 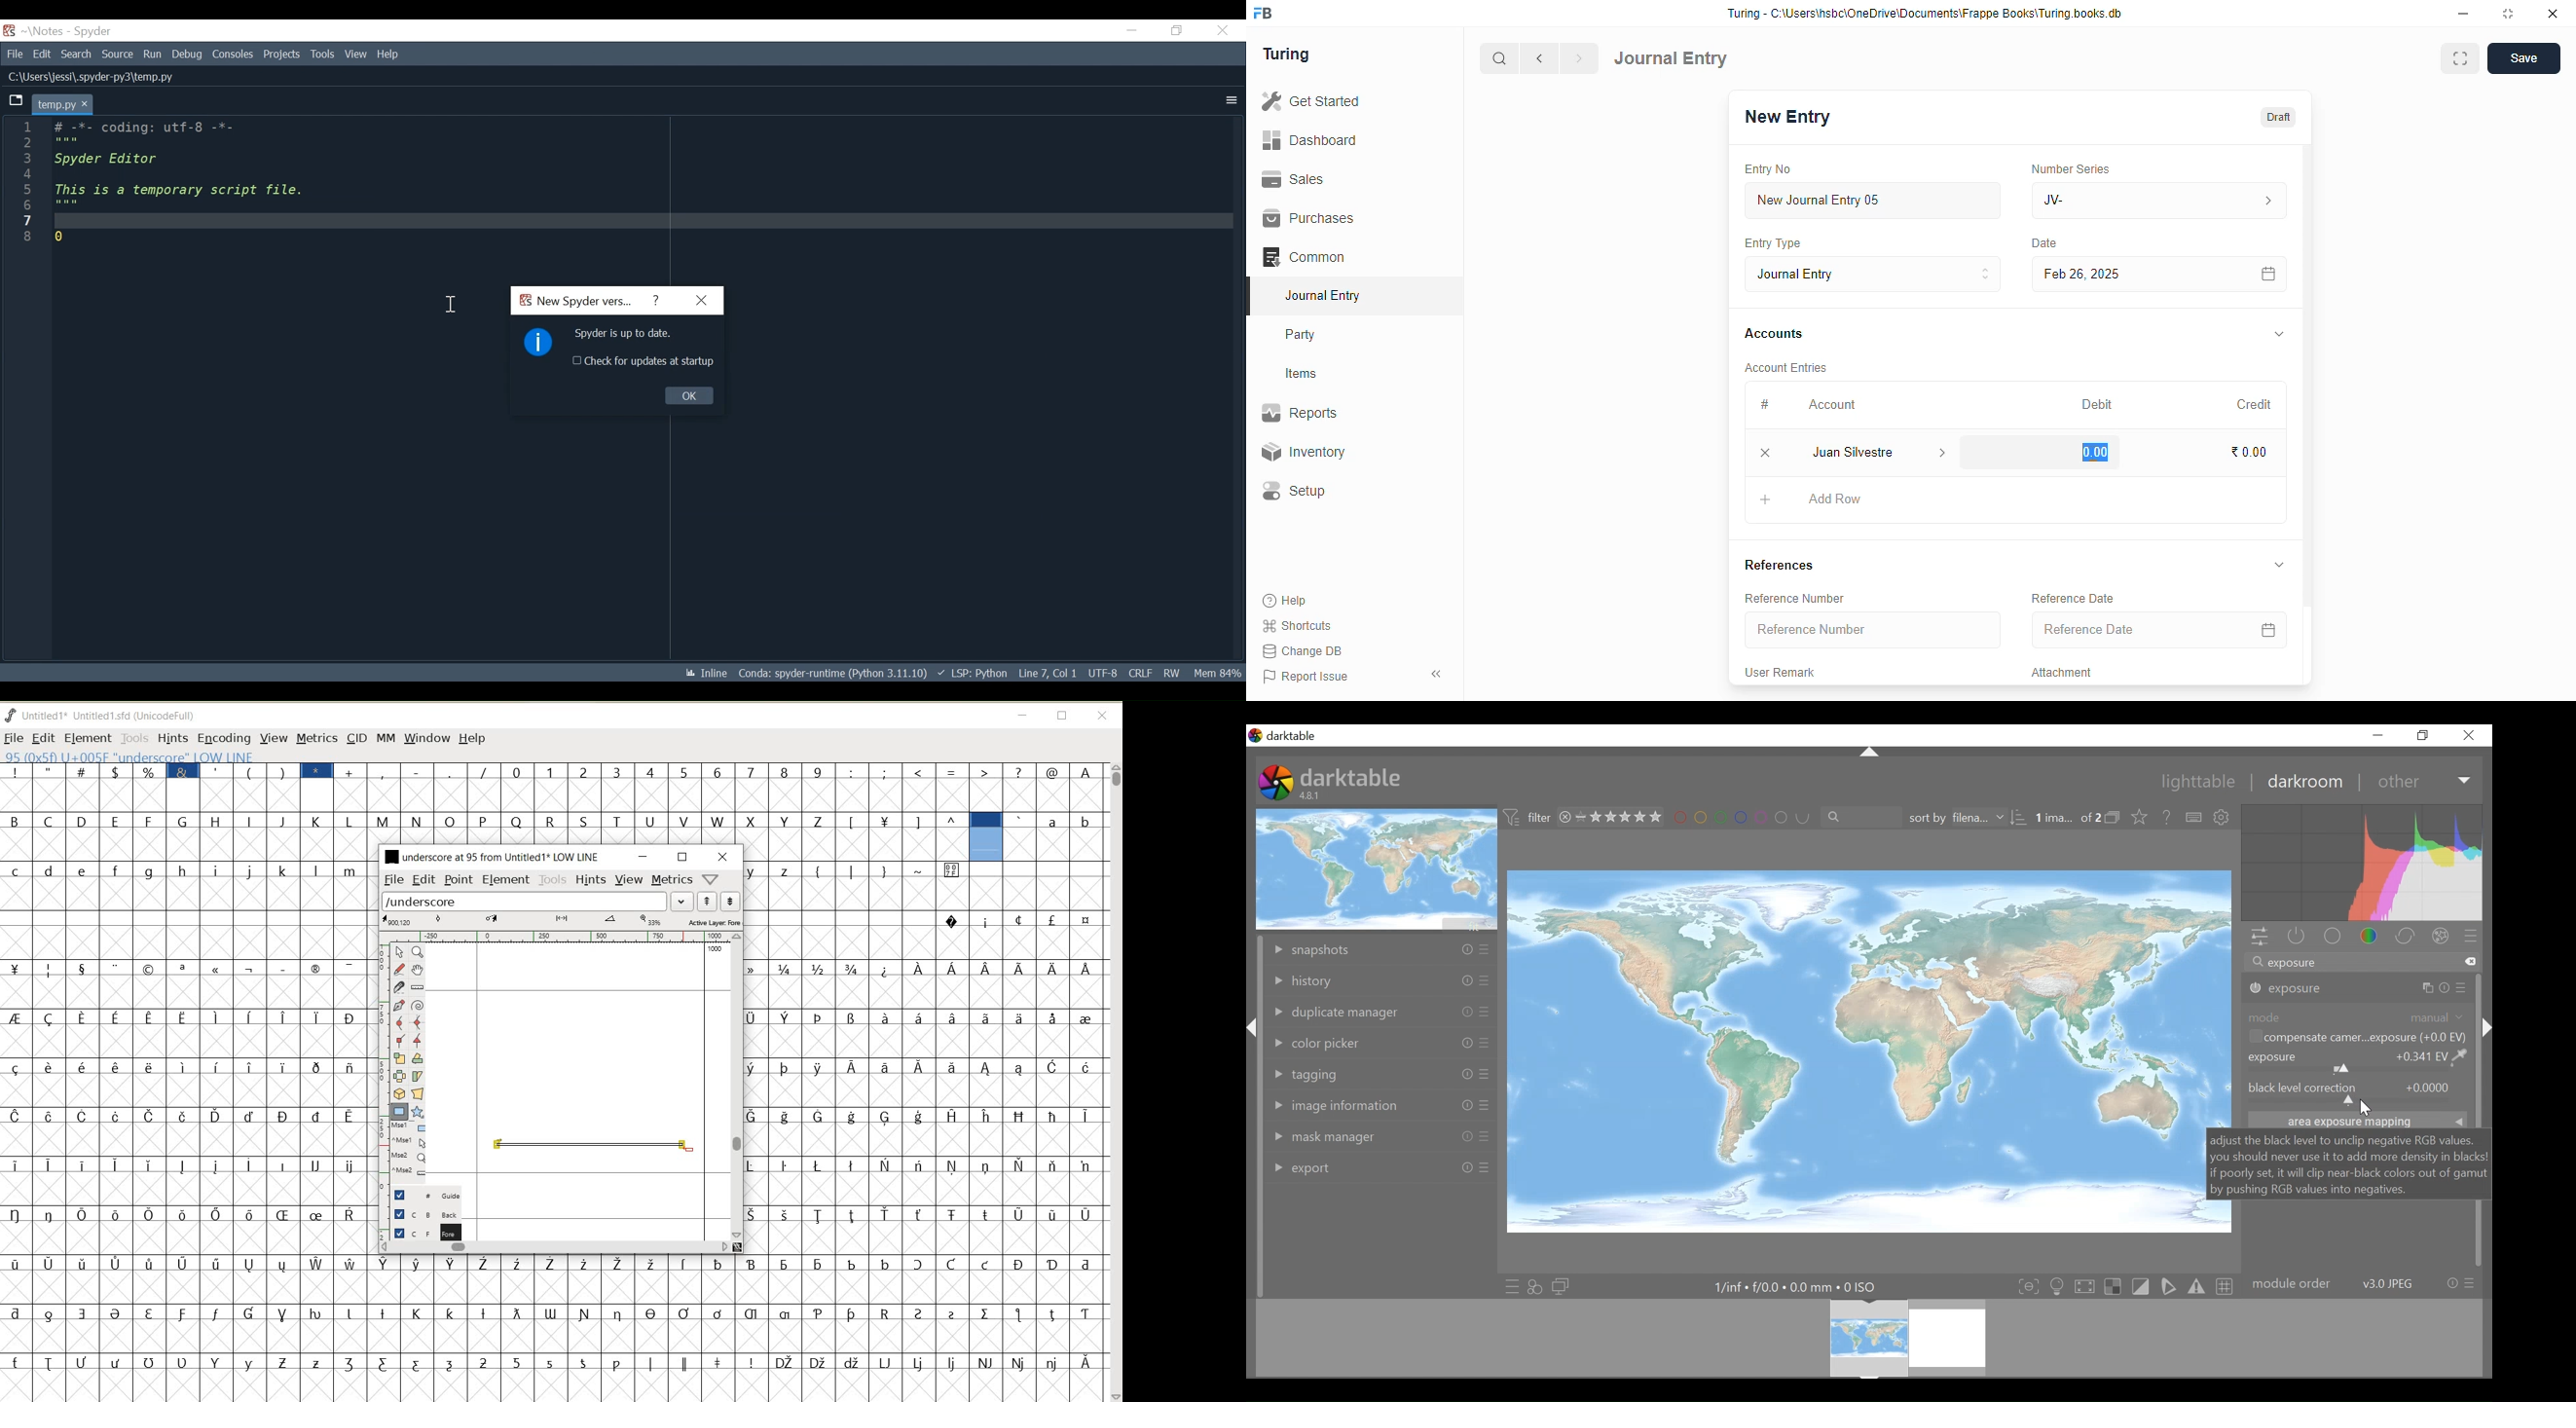 What do you see at coordinates (1173, 672) in the screenshot?
I see `RW` at bounding box center [1173, 672].